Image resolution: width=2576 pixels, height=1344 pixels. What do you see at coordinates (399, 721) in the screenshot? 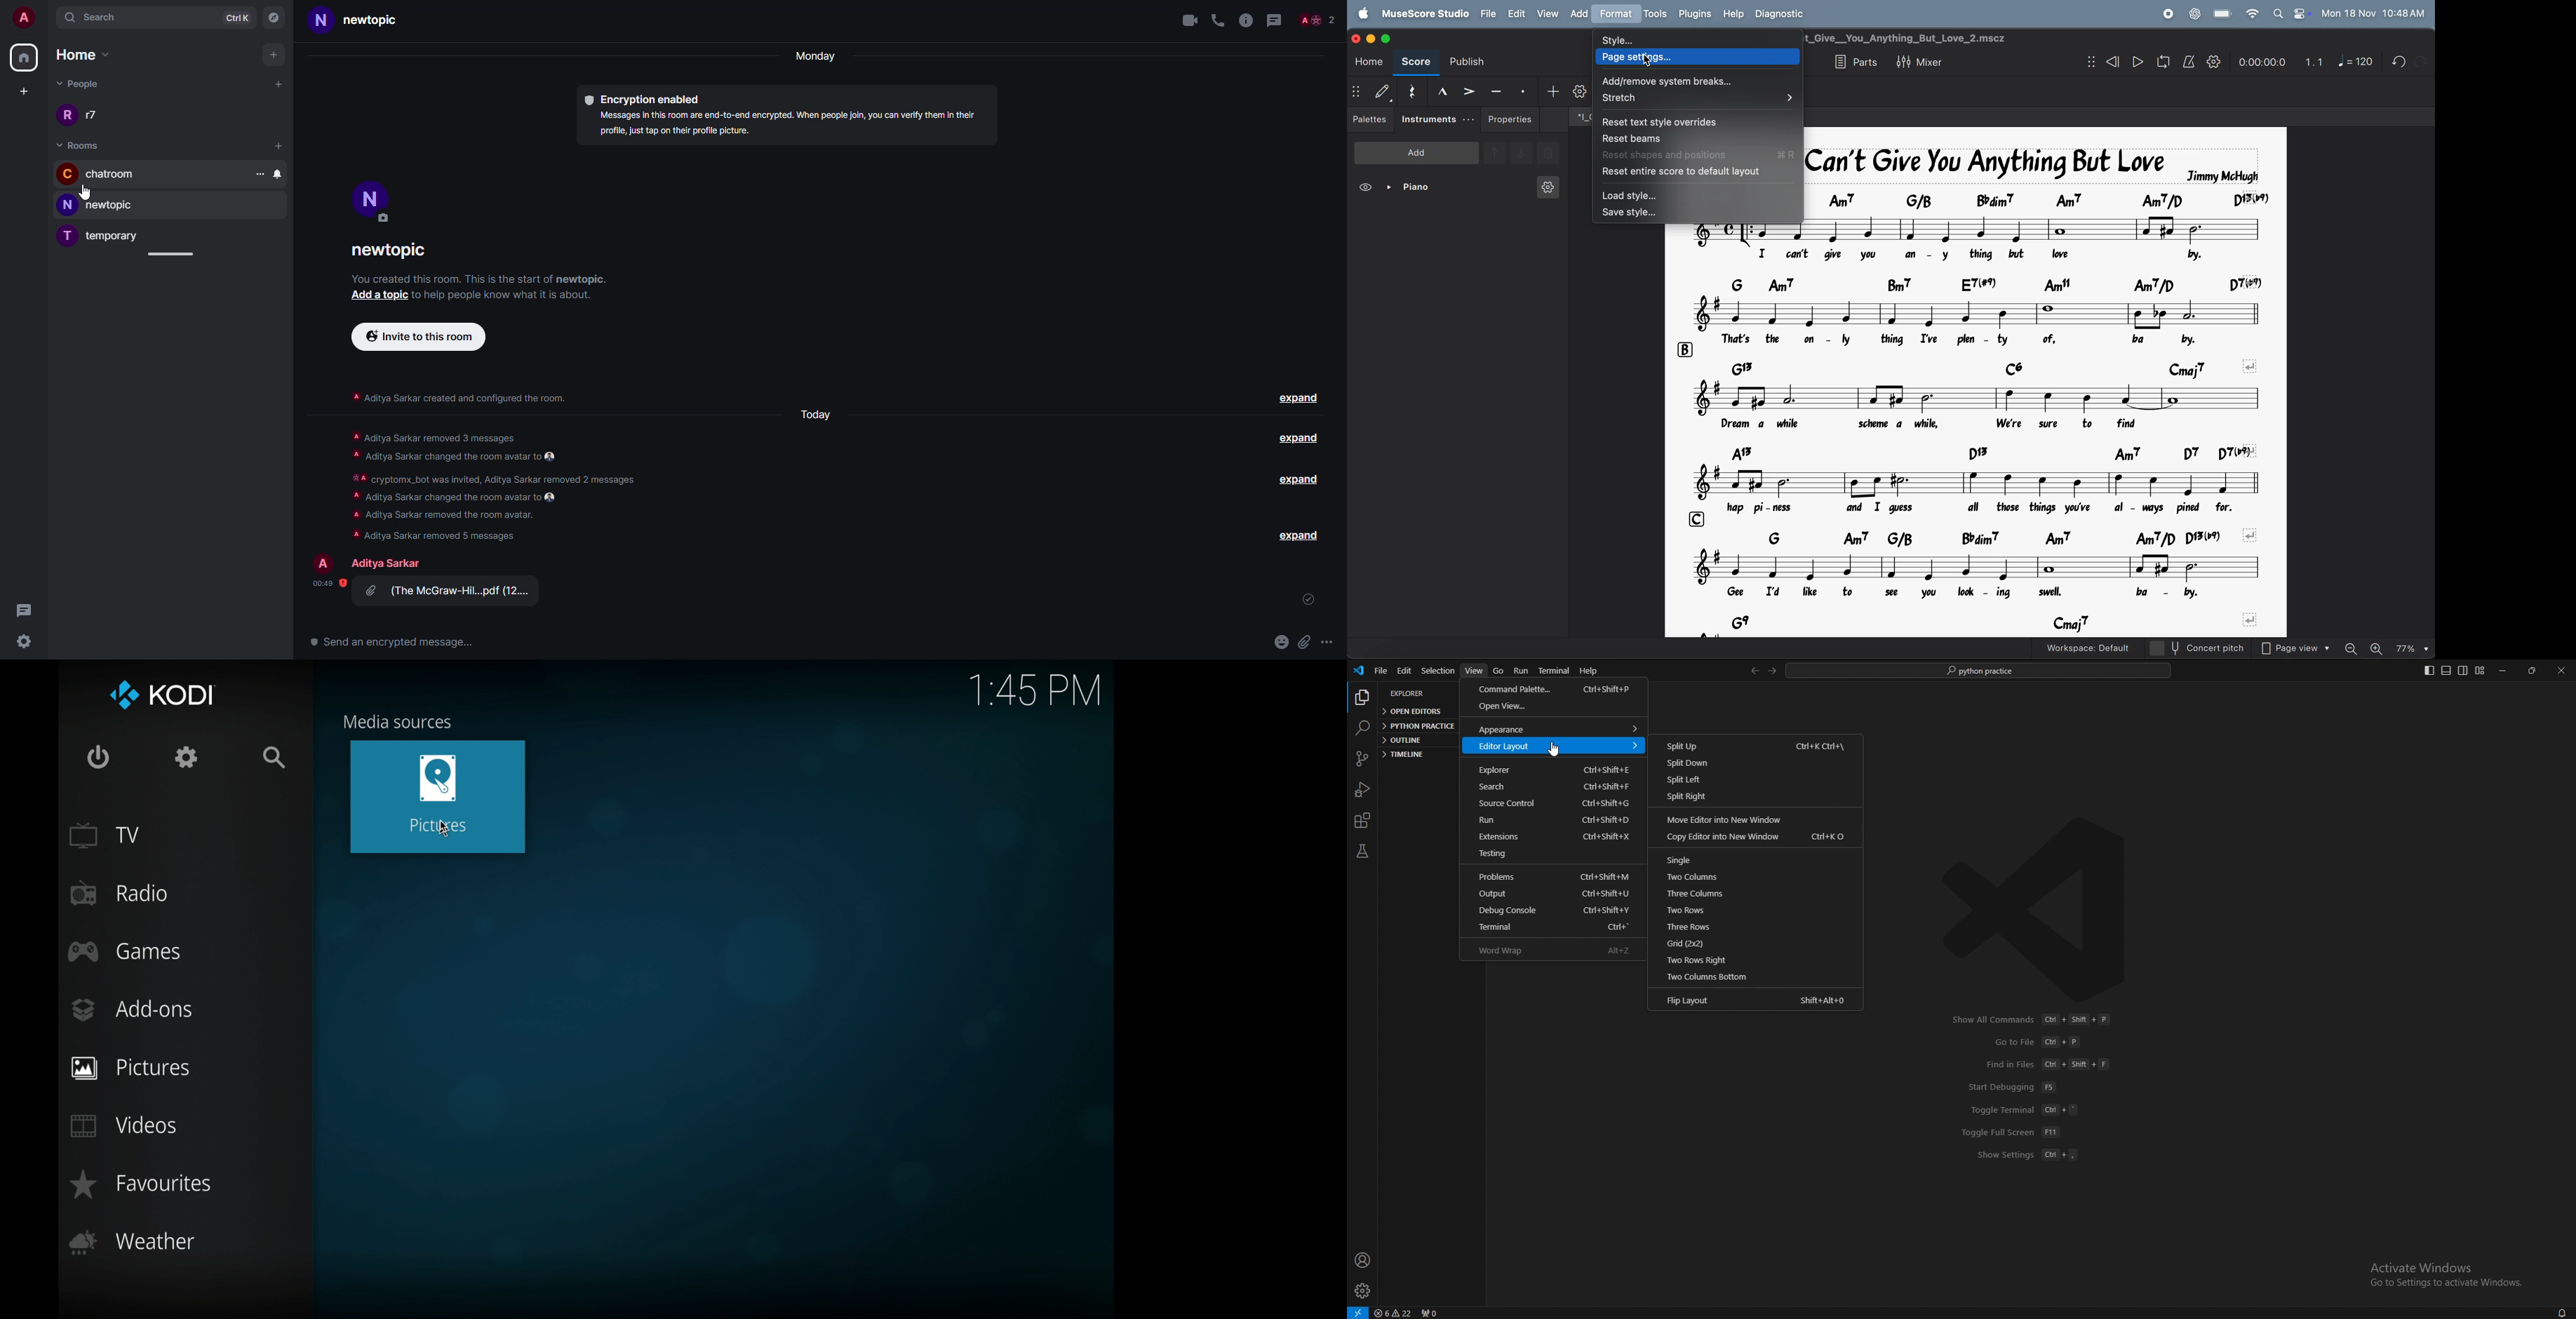
I see `media sources` at bounding box center [399, 721].